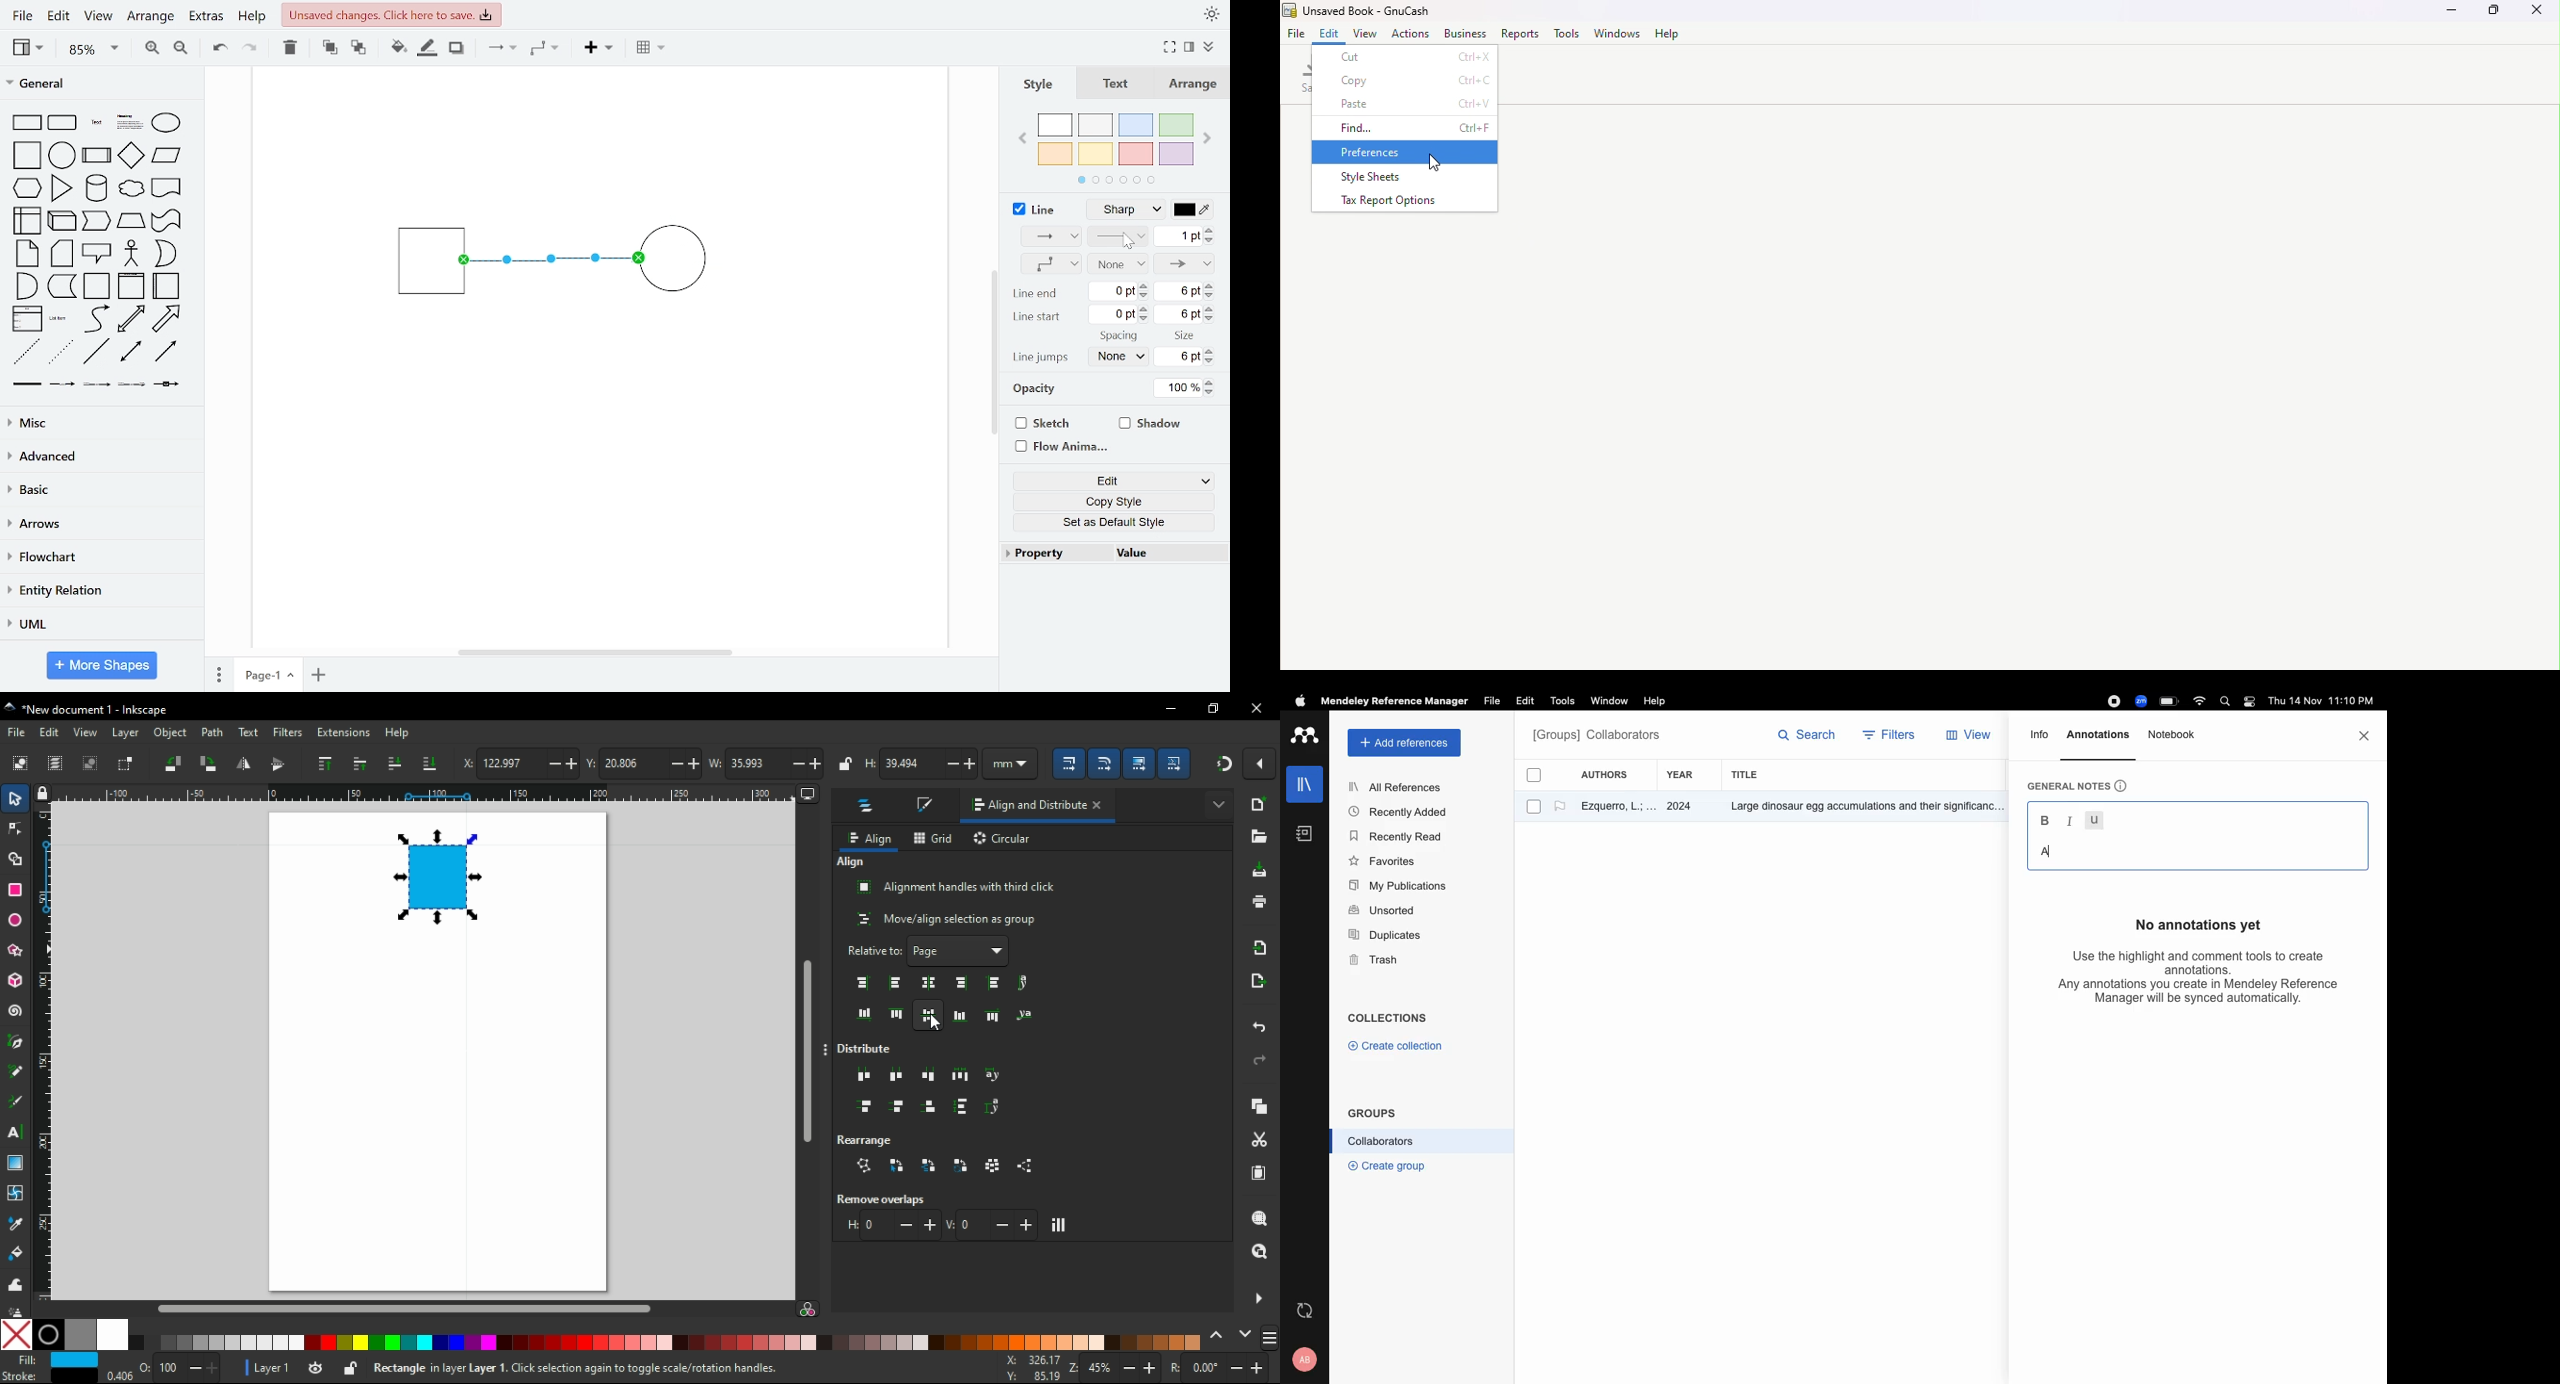 The height and width of the screenshot is (1400, 2576). What do you see at coordinates (150, 46) in the screenshot?
I see `zoom in` at bounding box center [150, 46].